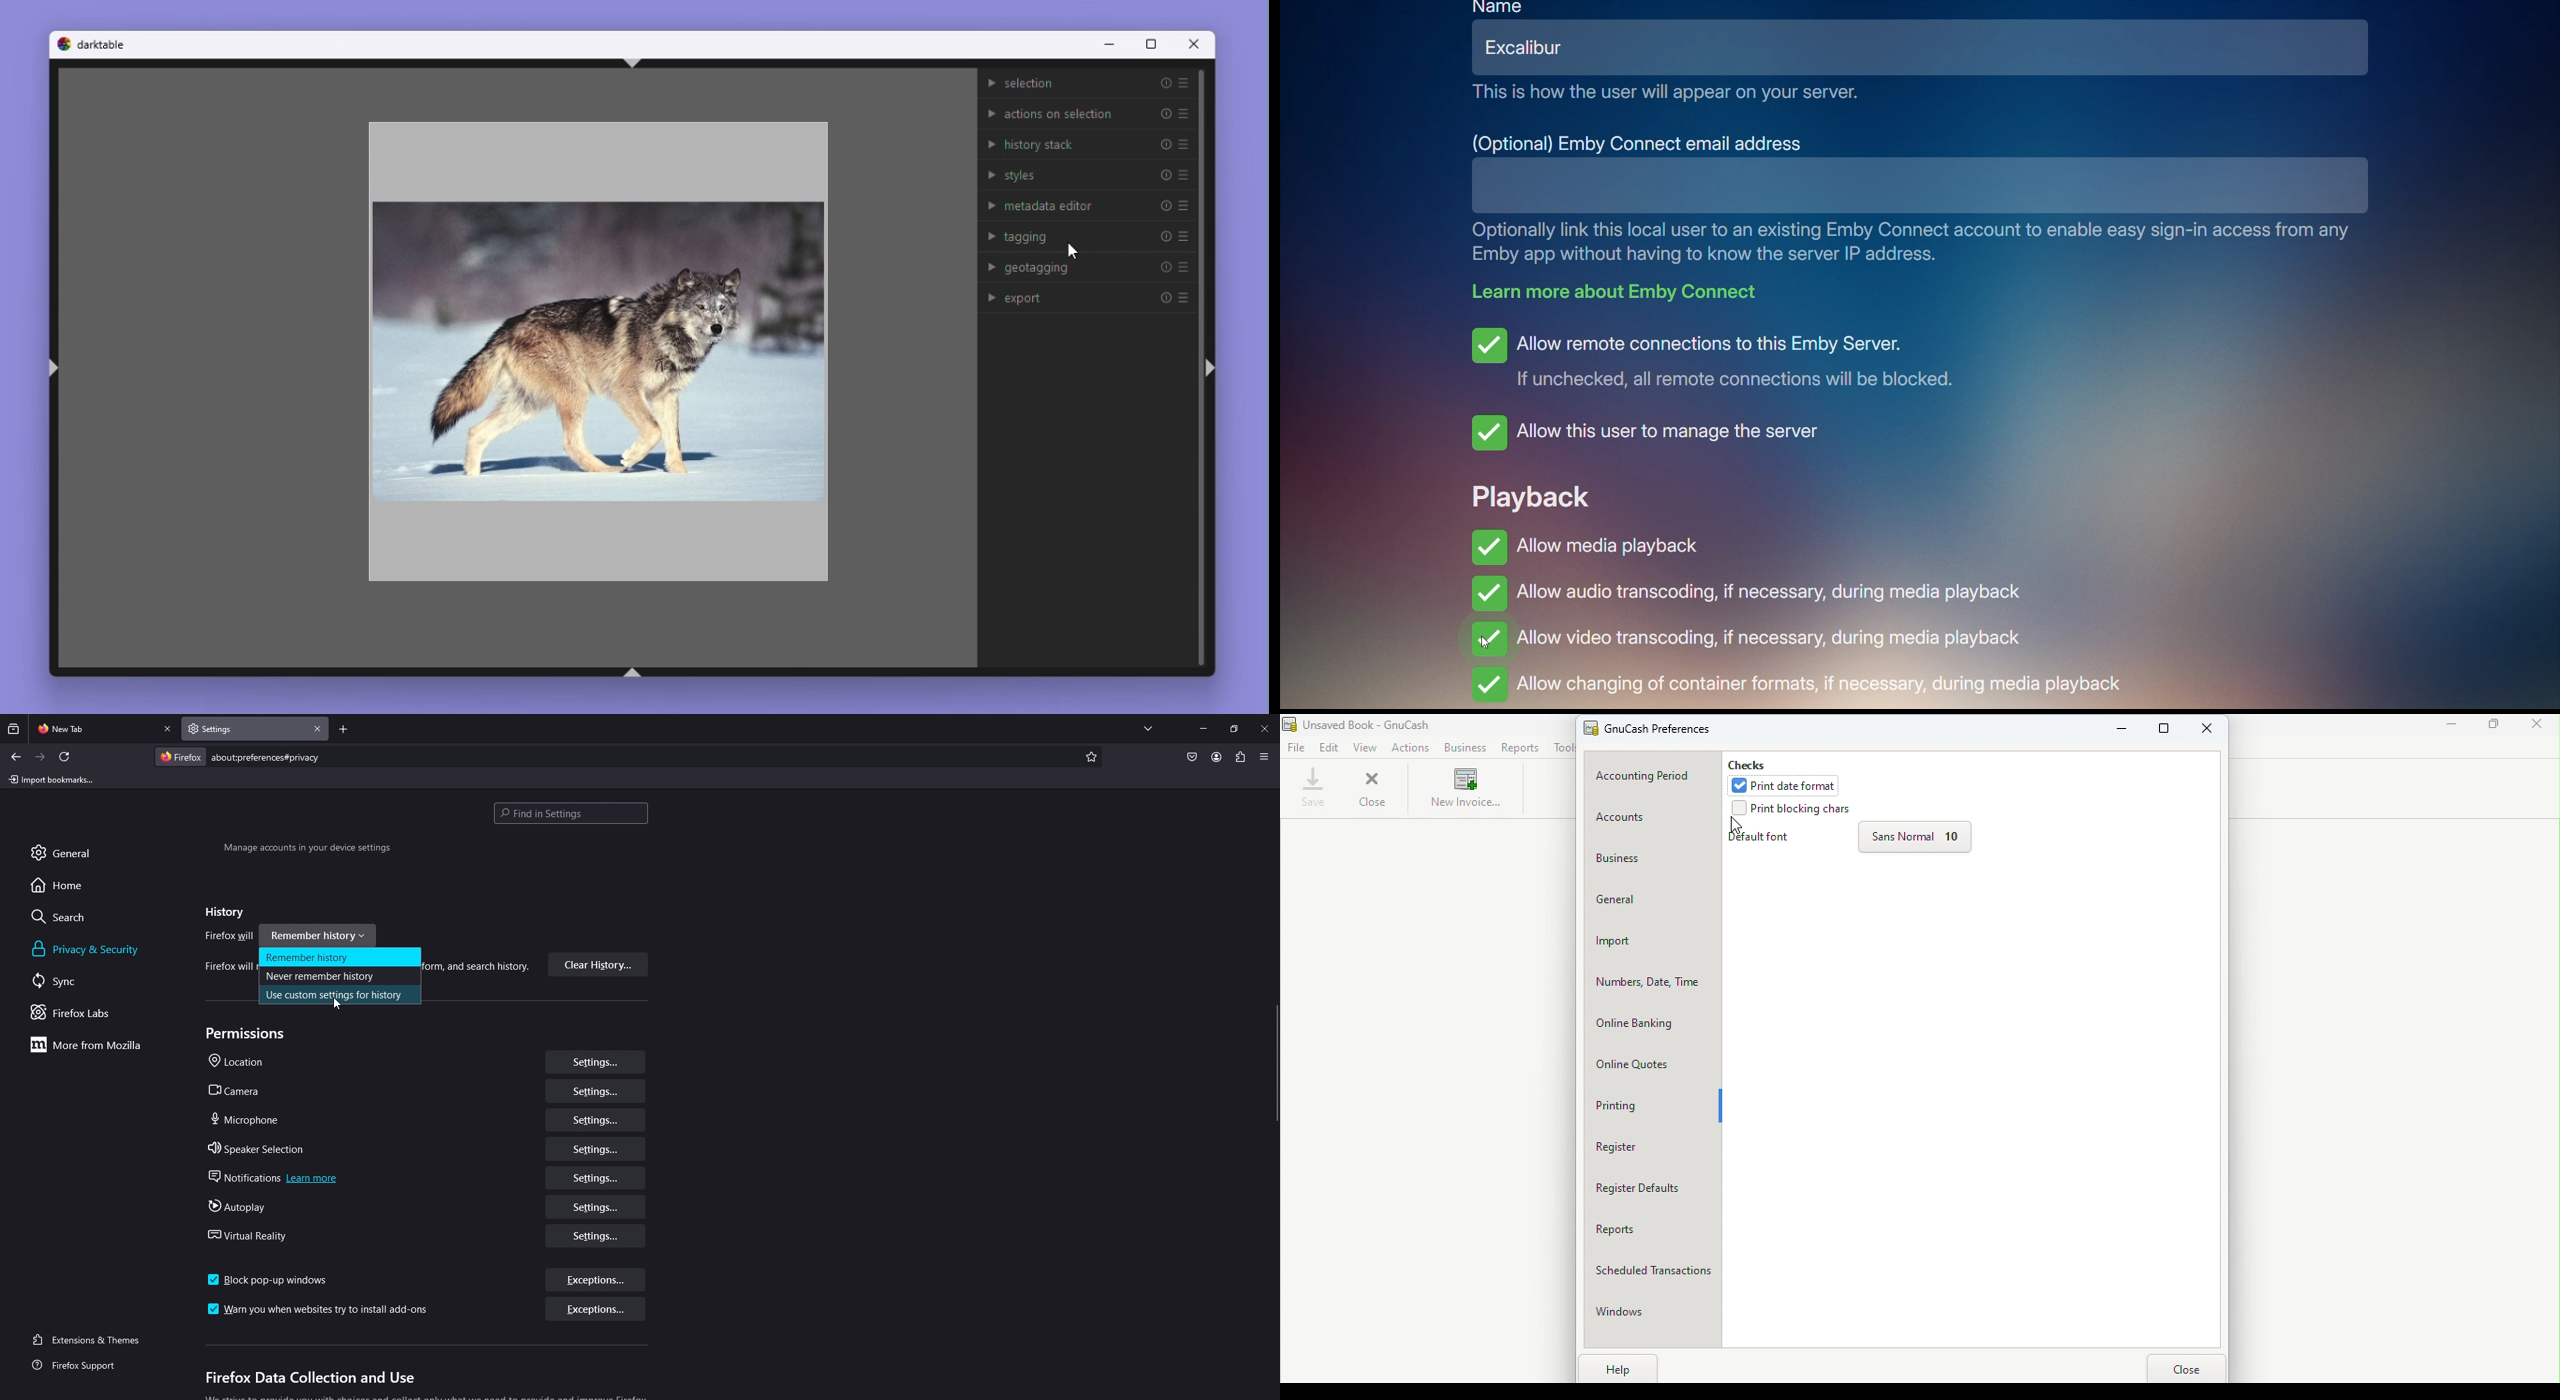 The width and height of the screenshot is (2576, 1400). Describe the element at coordinates (571, 815) in the screenshot. I see `search settings` at that location.